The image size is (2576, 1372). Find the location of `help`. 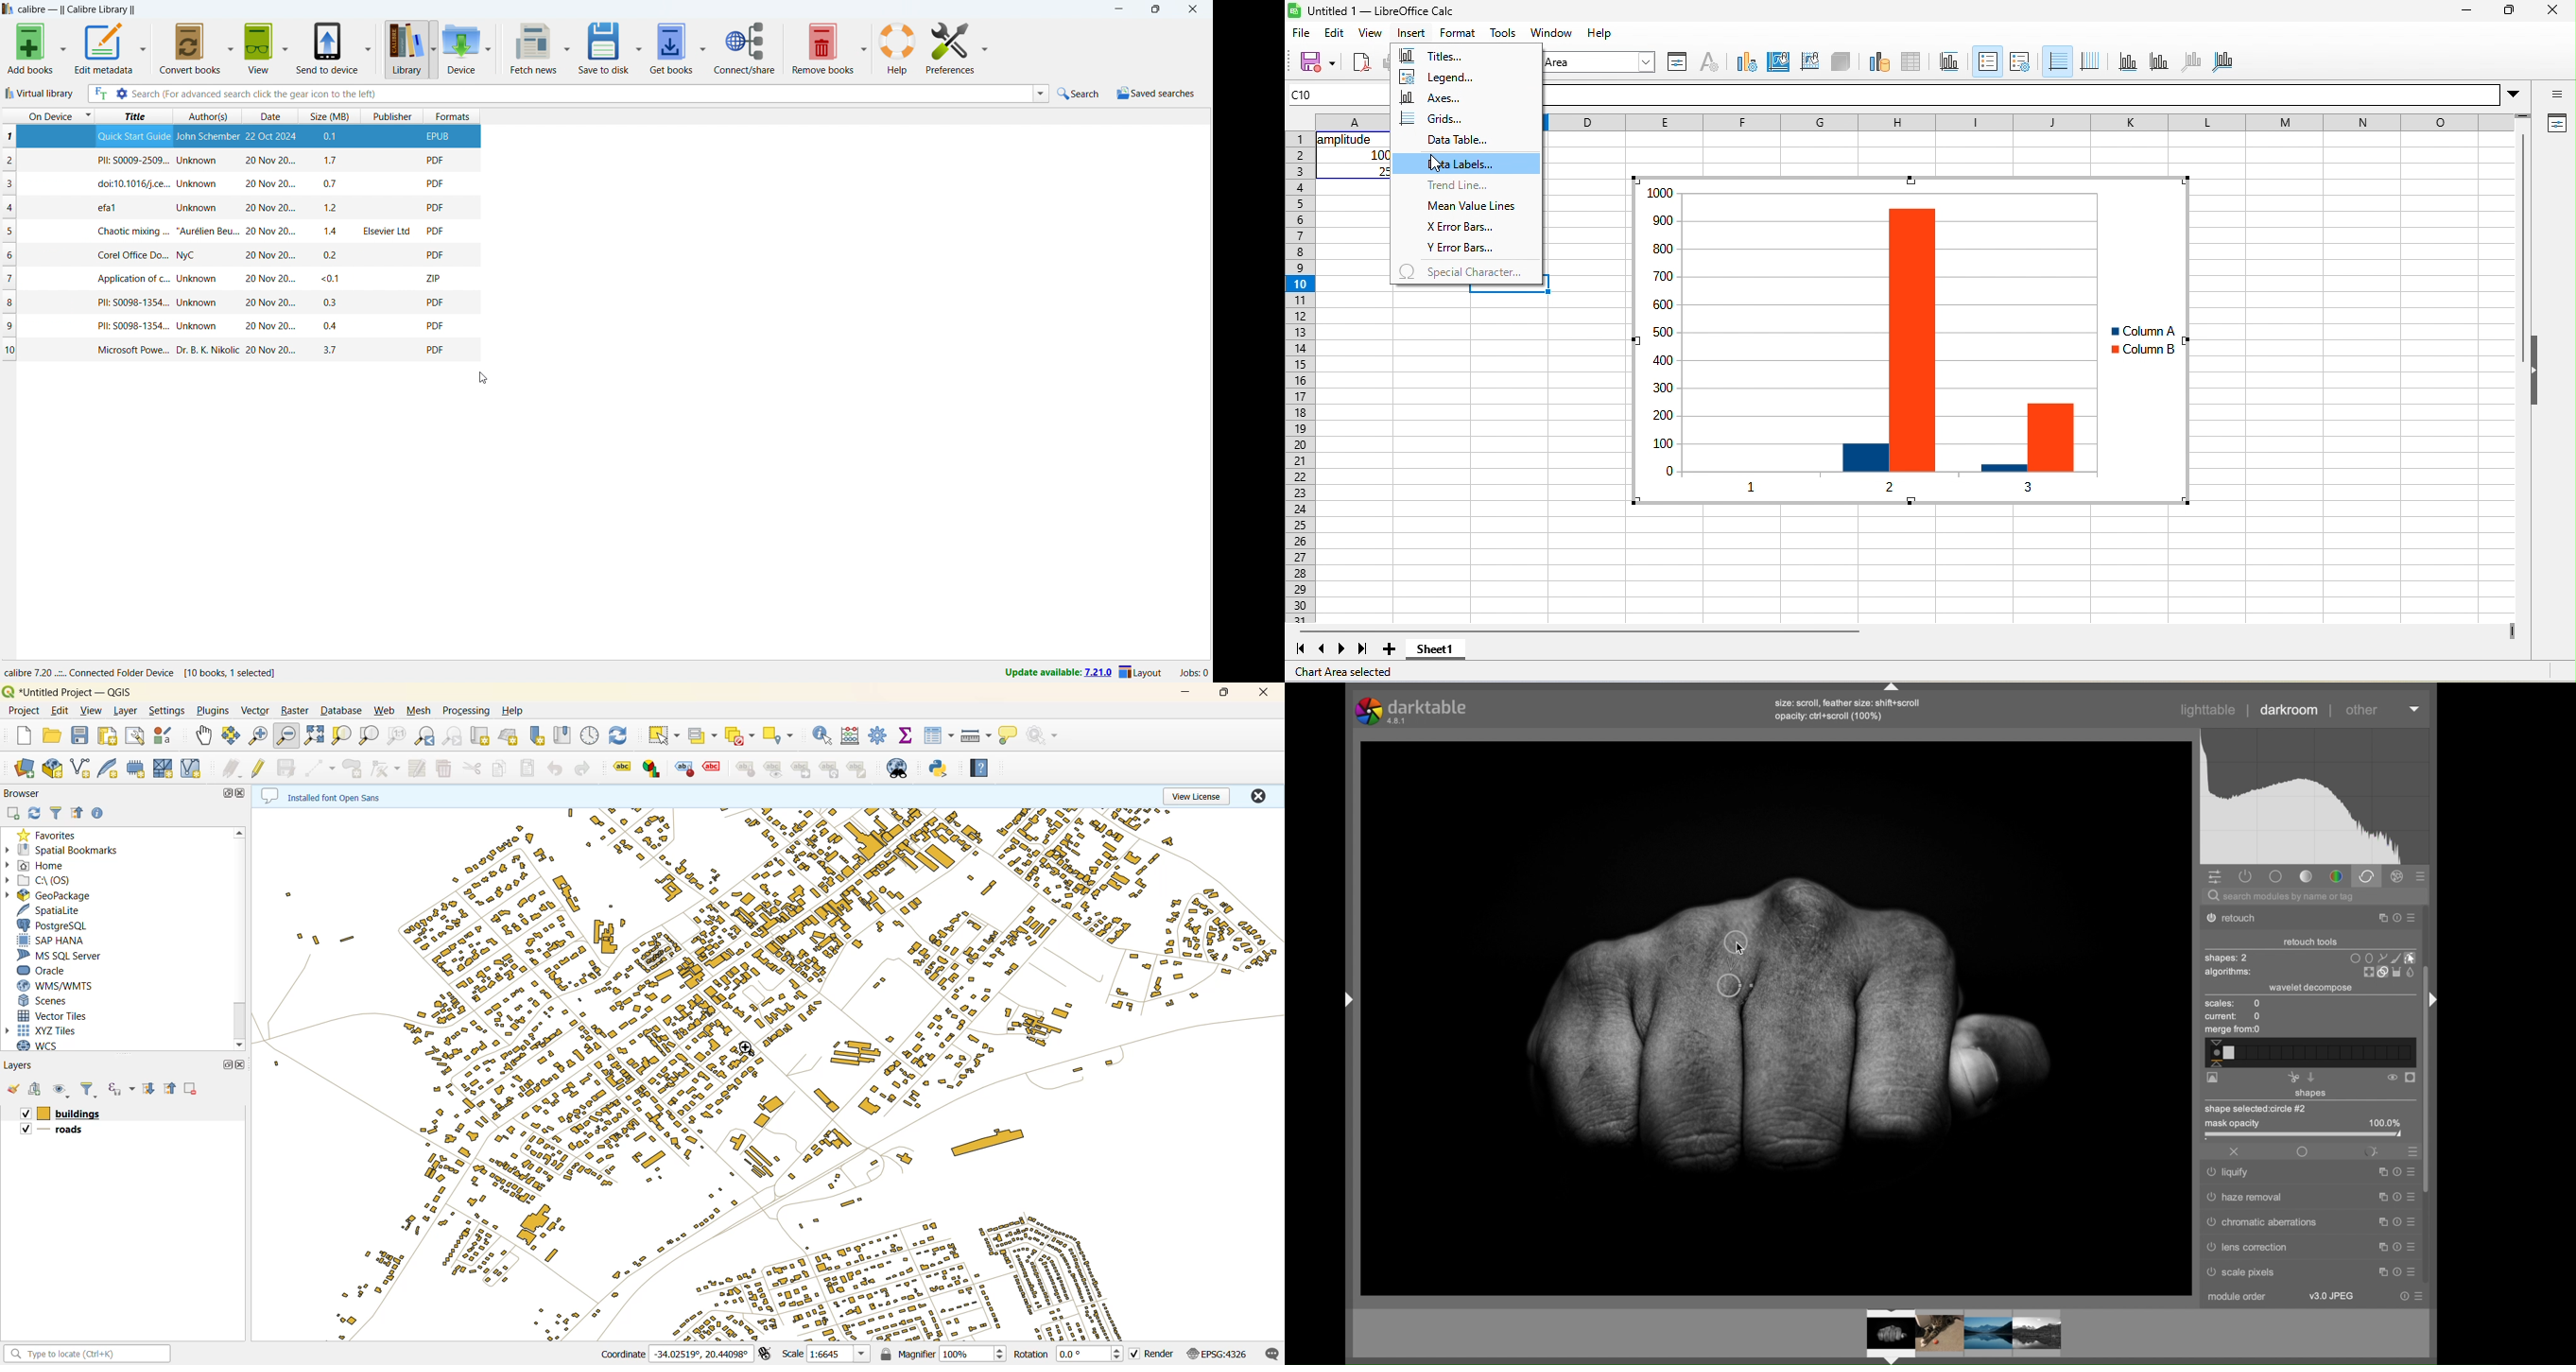

help is located at coordinates (2395, 918).